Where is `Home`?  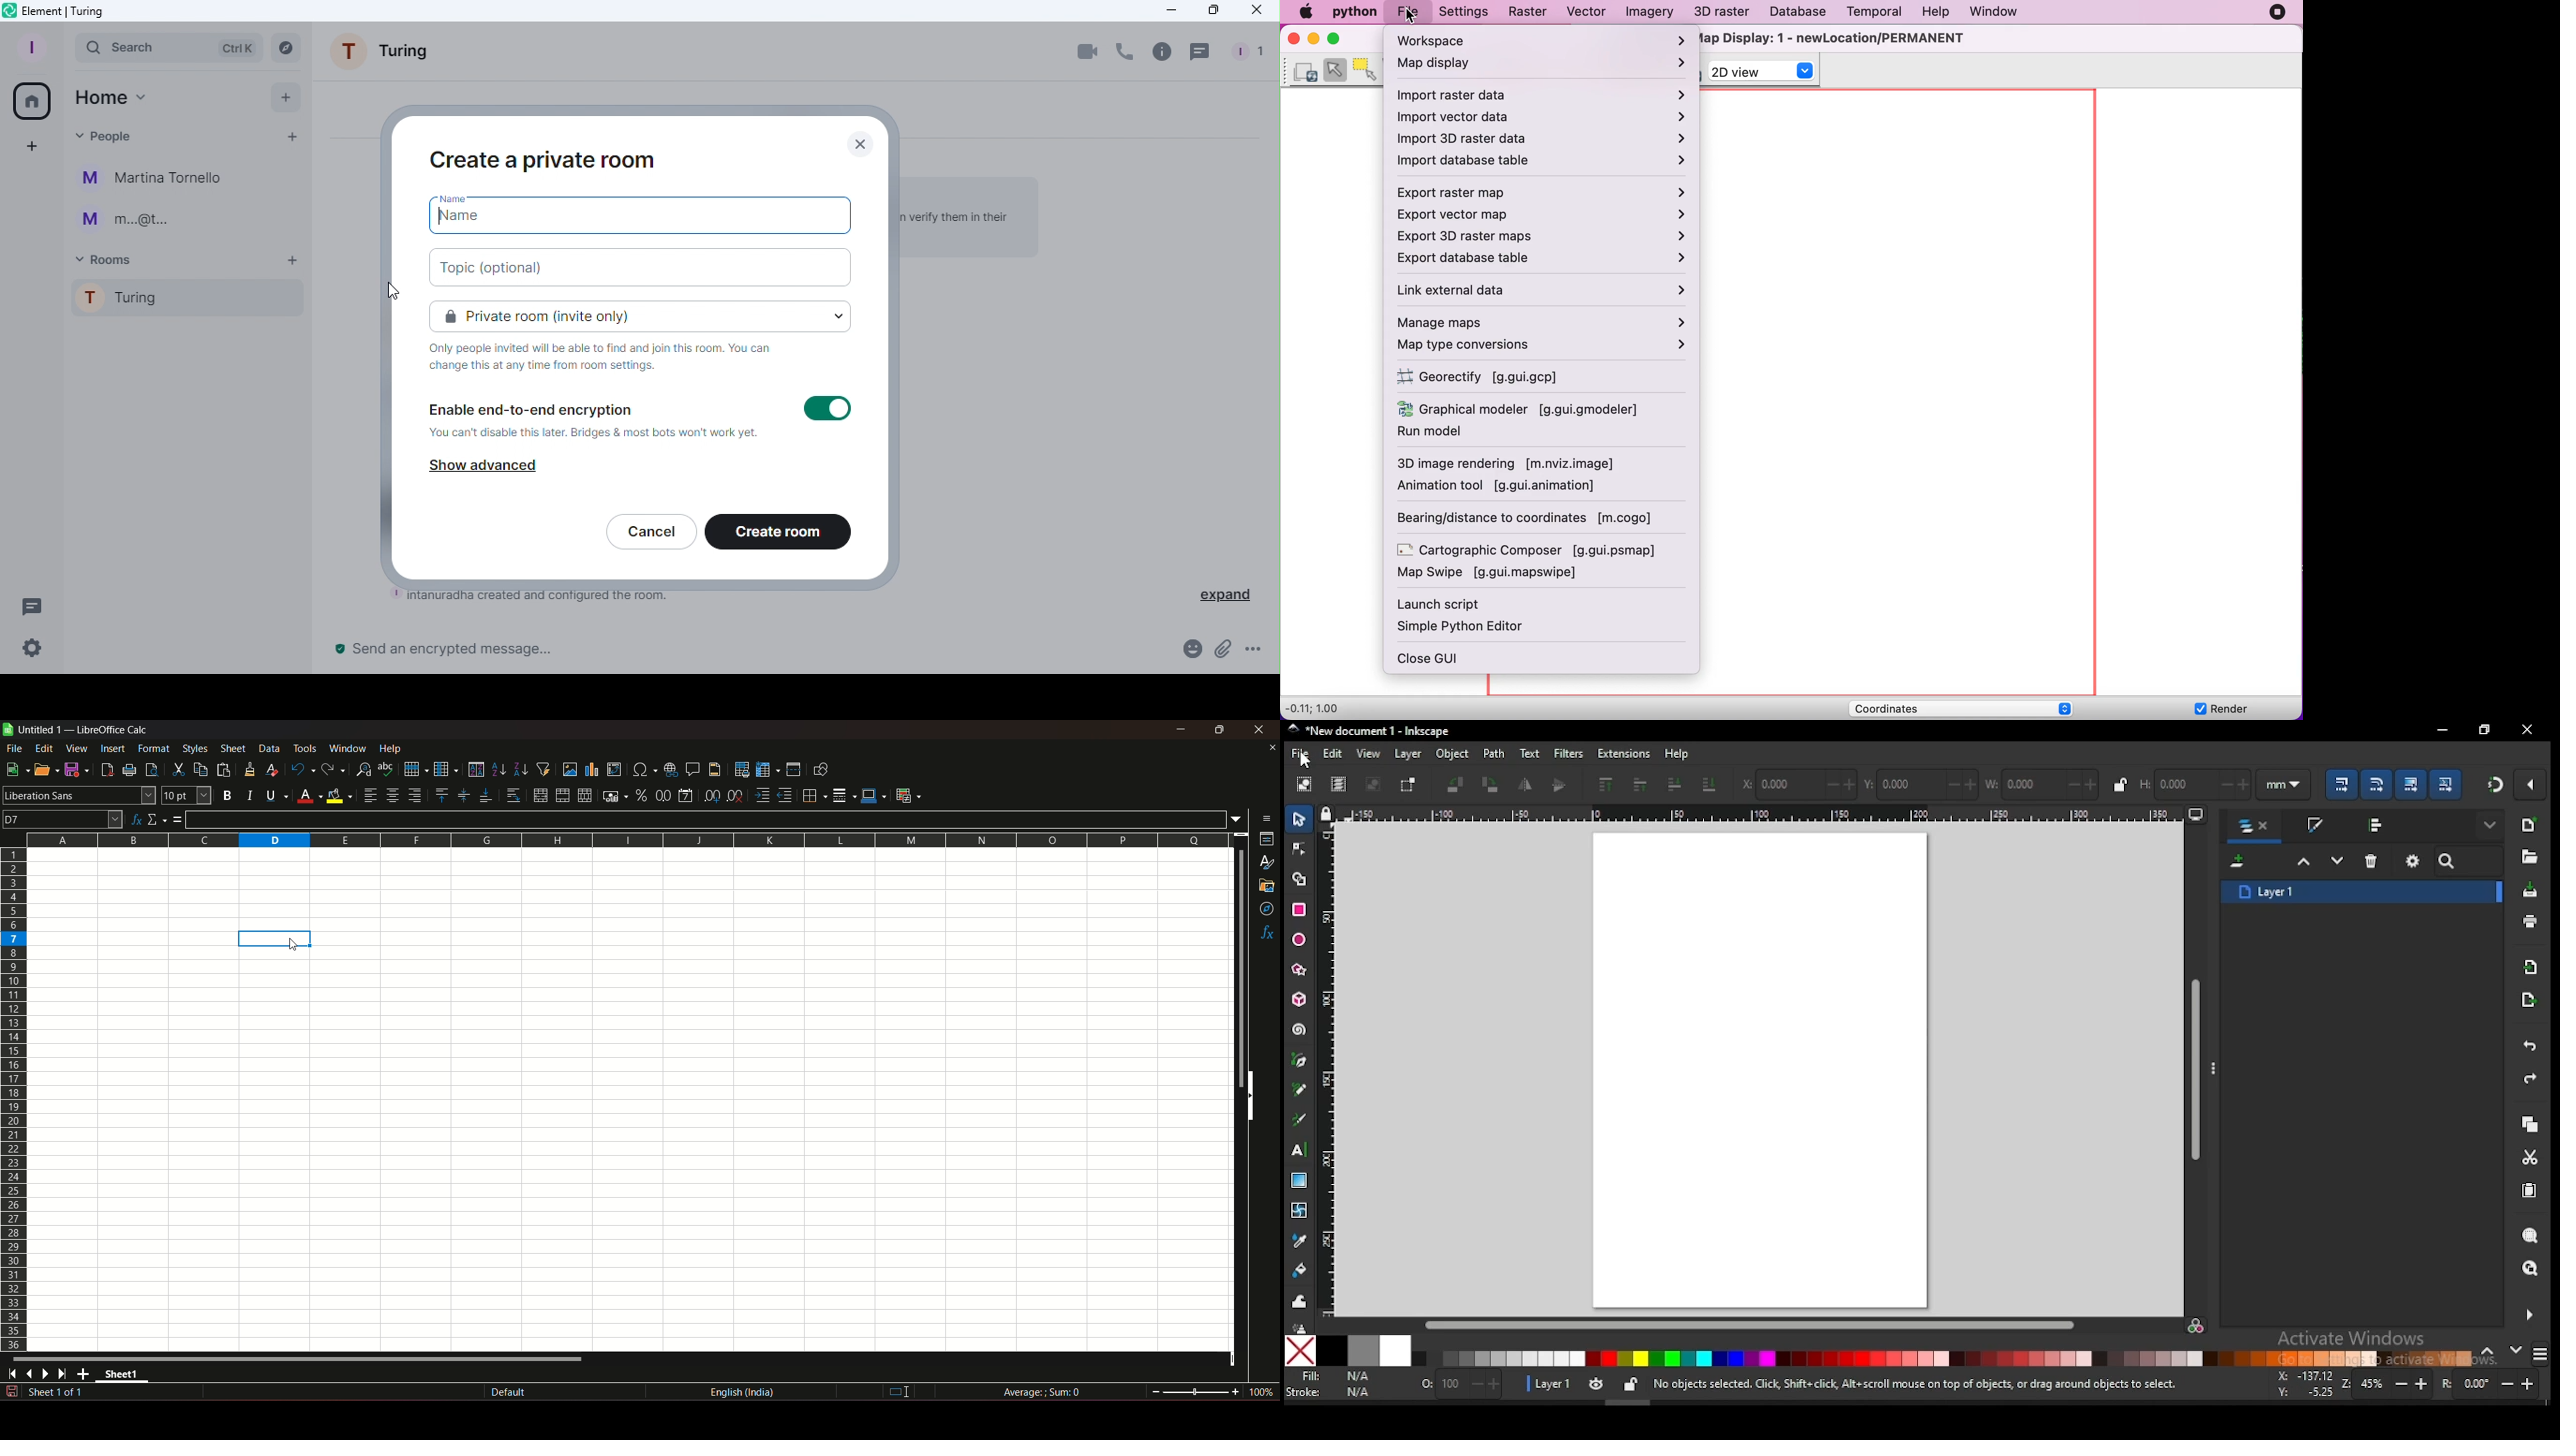 Home is located at coordinates (29, 98).